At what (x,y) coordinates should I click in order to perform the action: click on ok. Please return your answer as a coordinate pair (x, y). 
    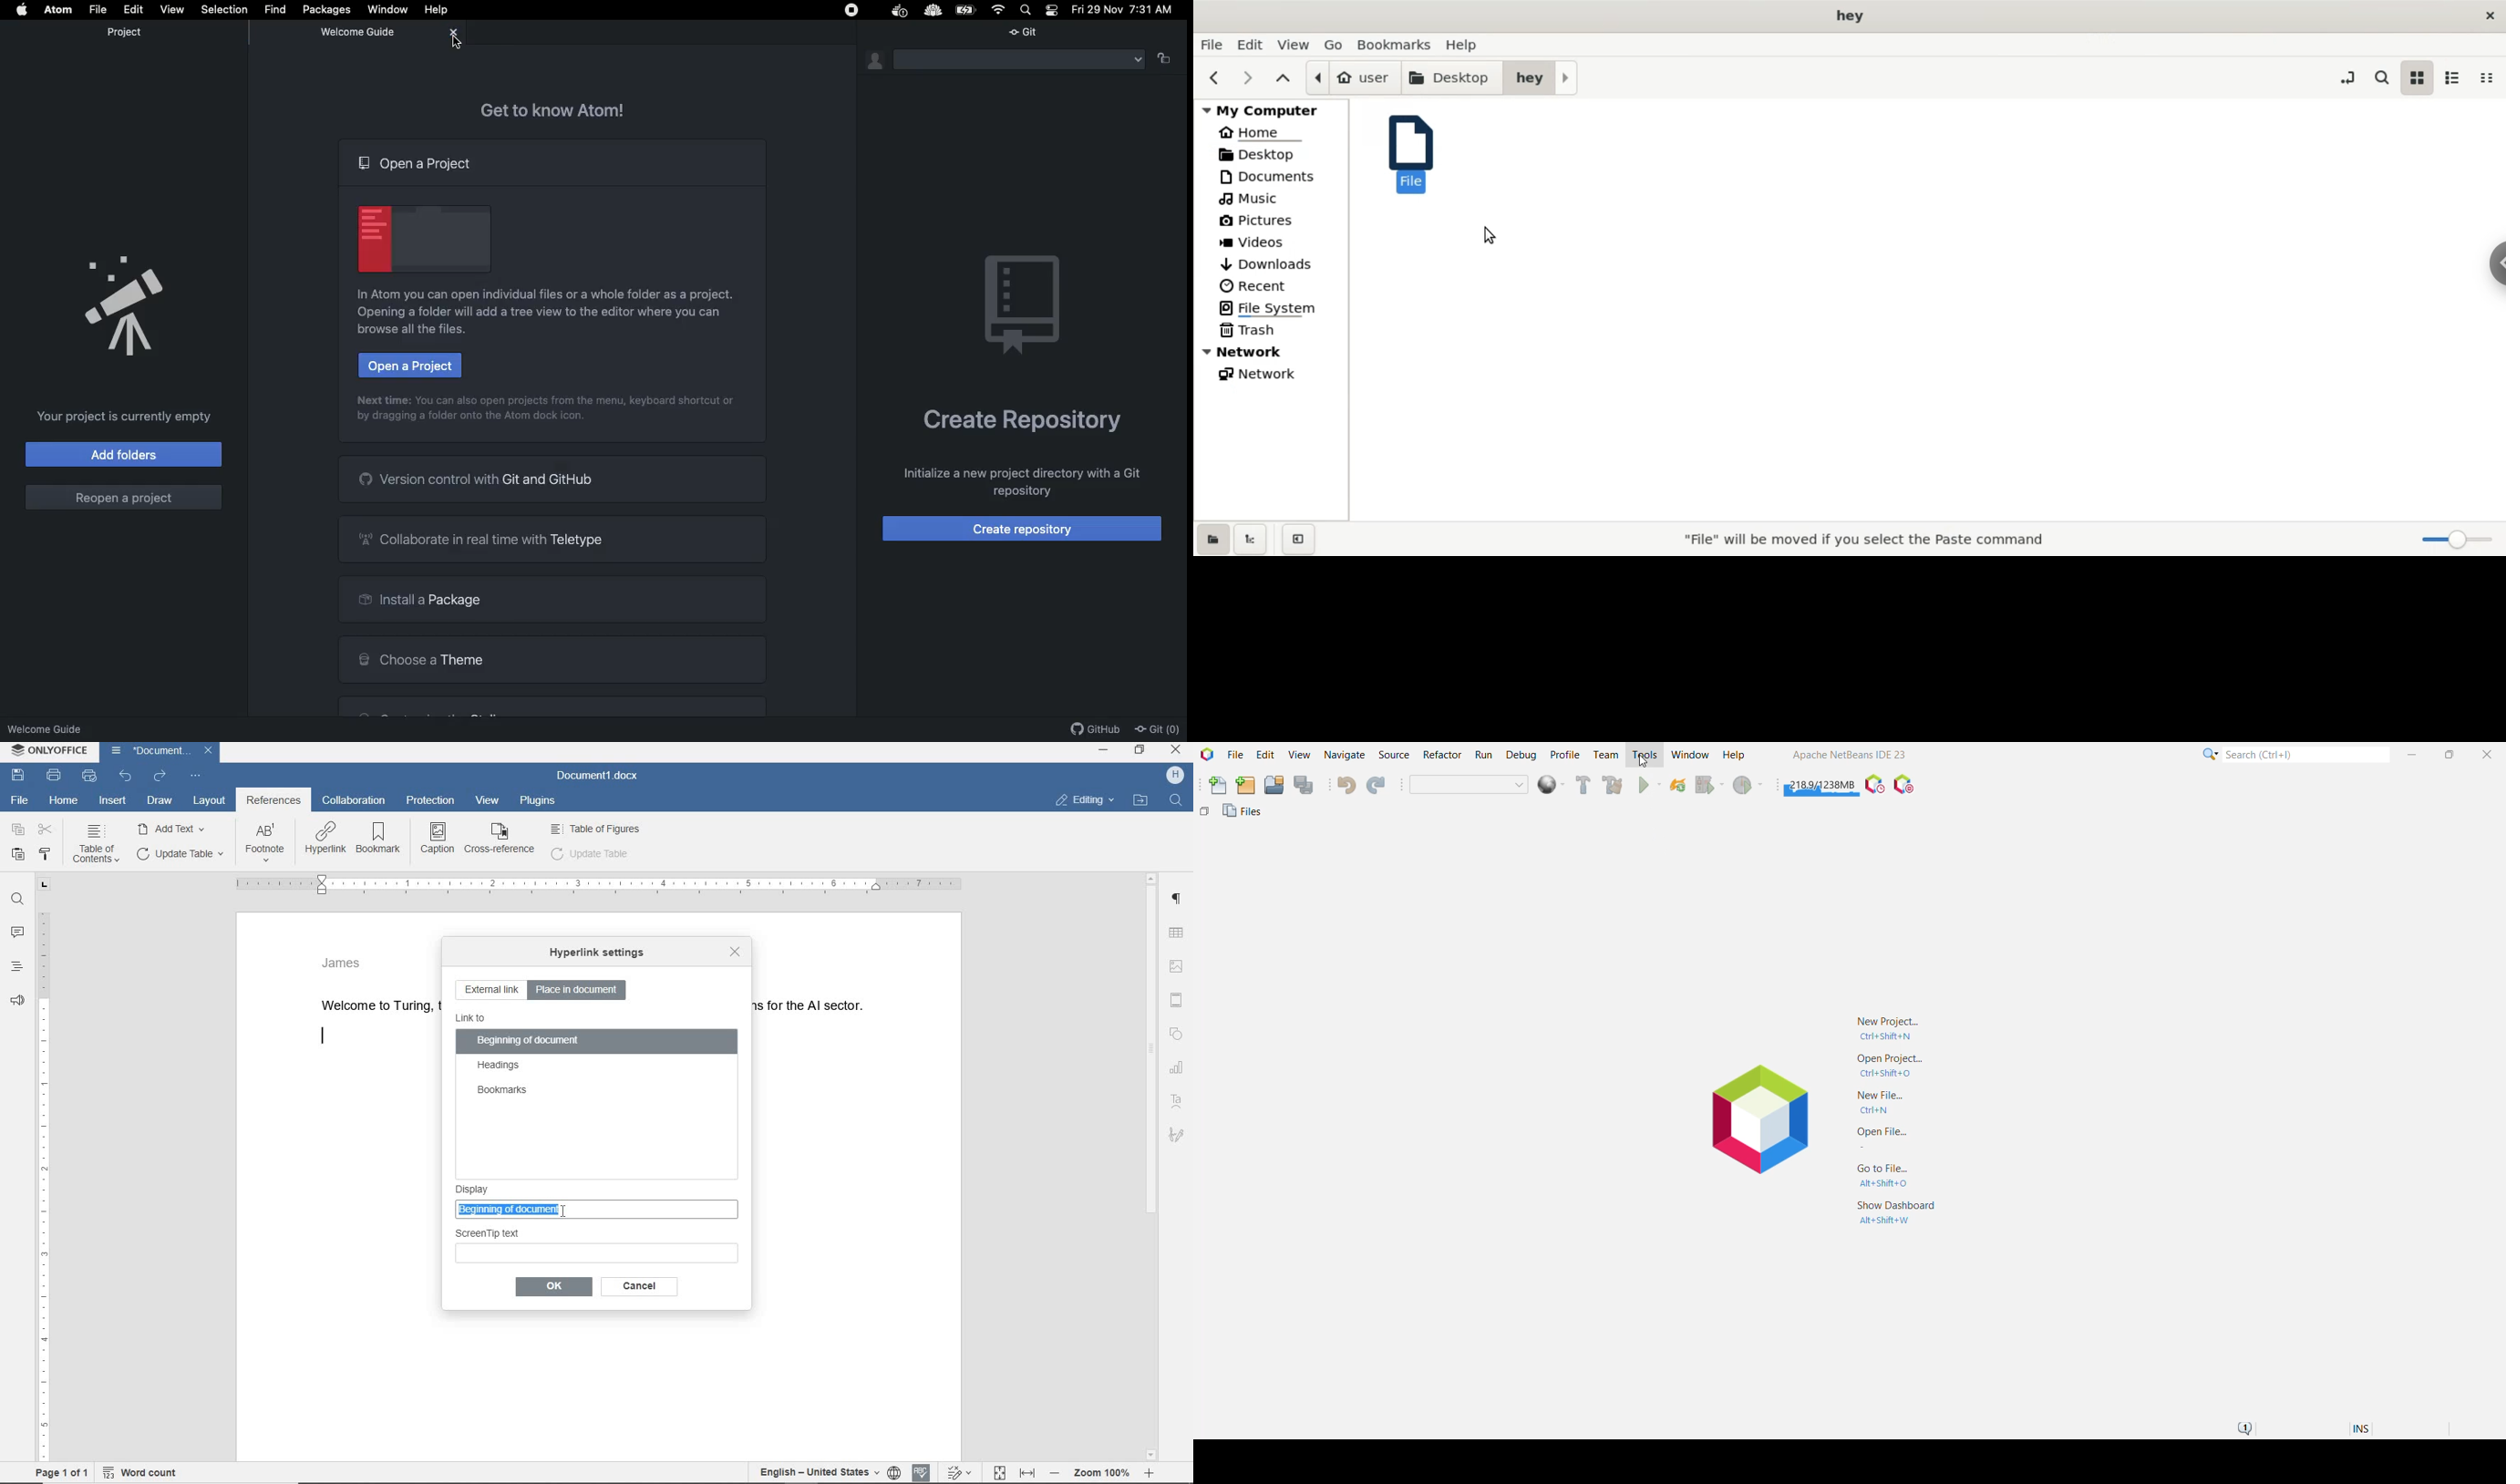
    Looking at the image, I should click on (636, 1286).